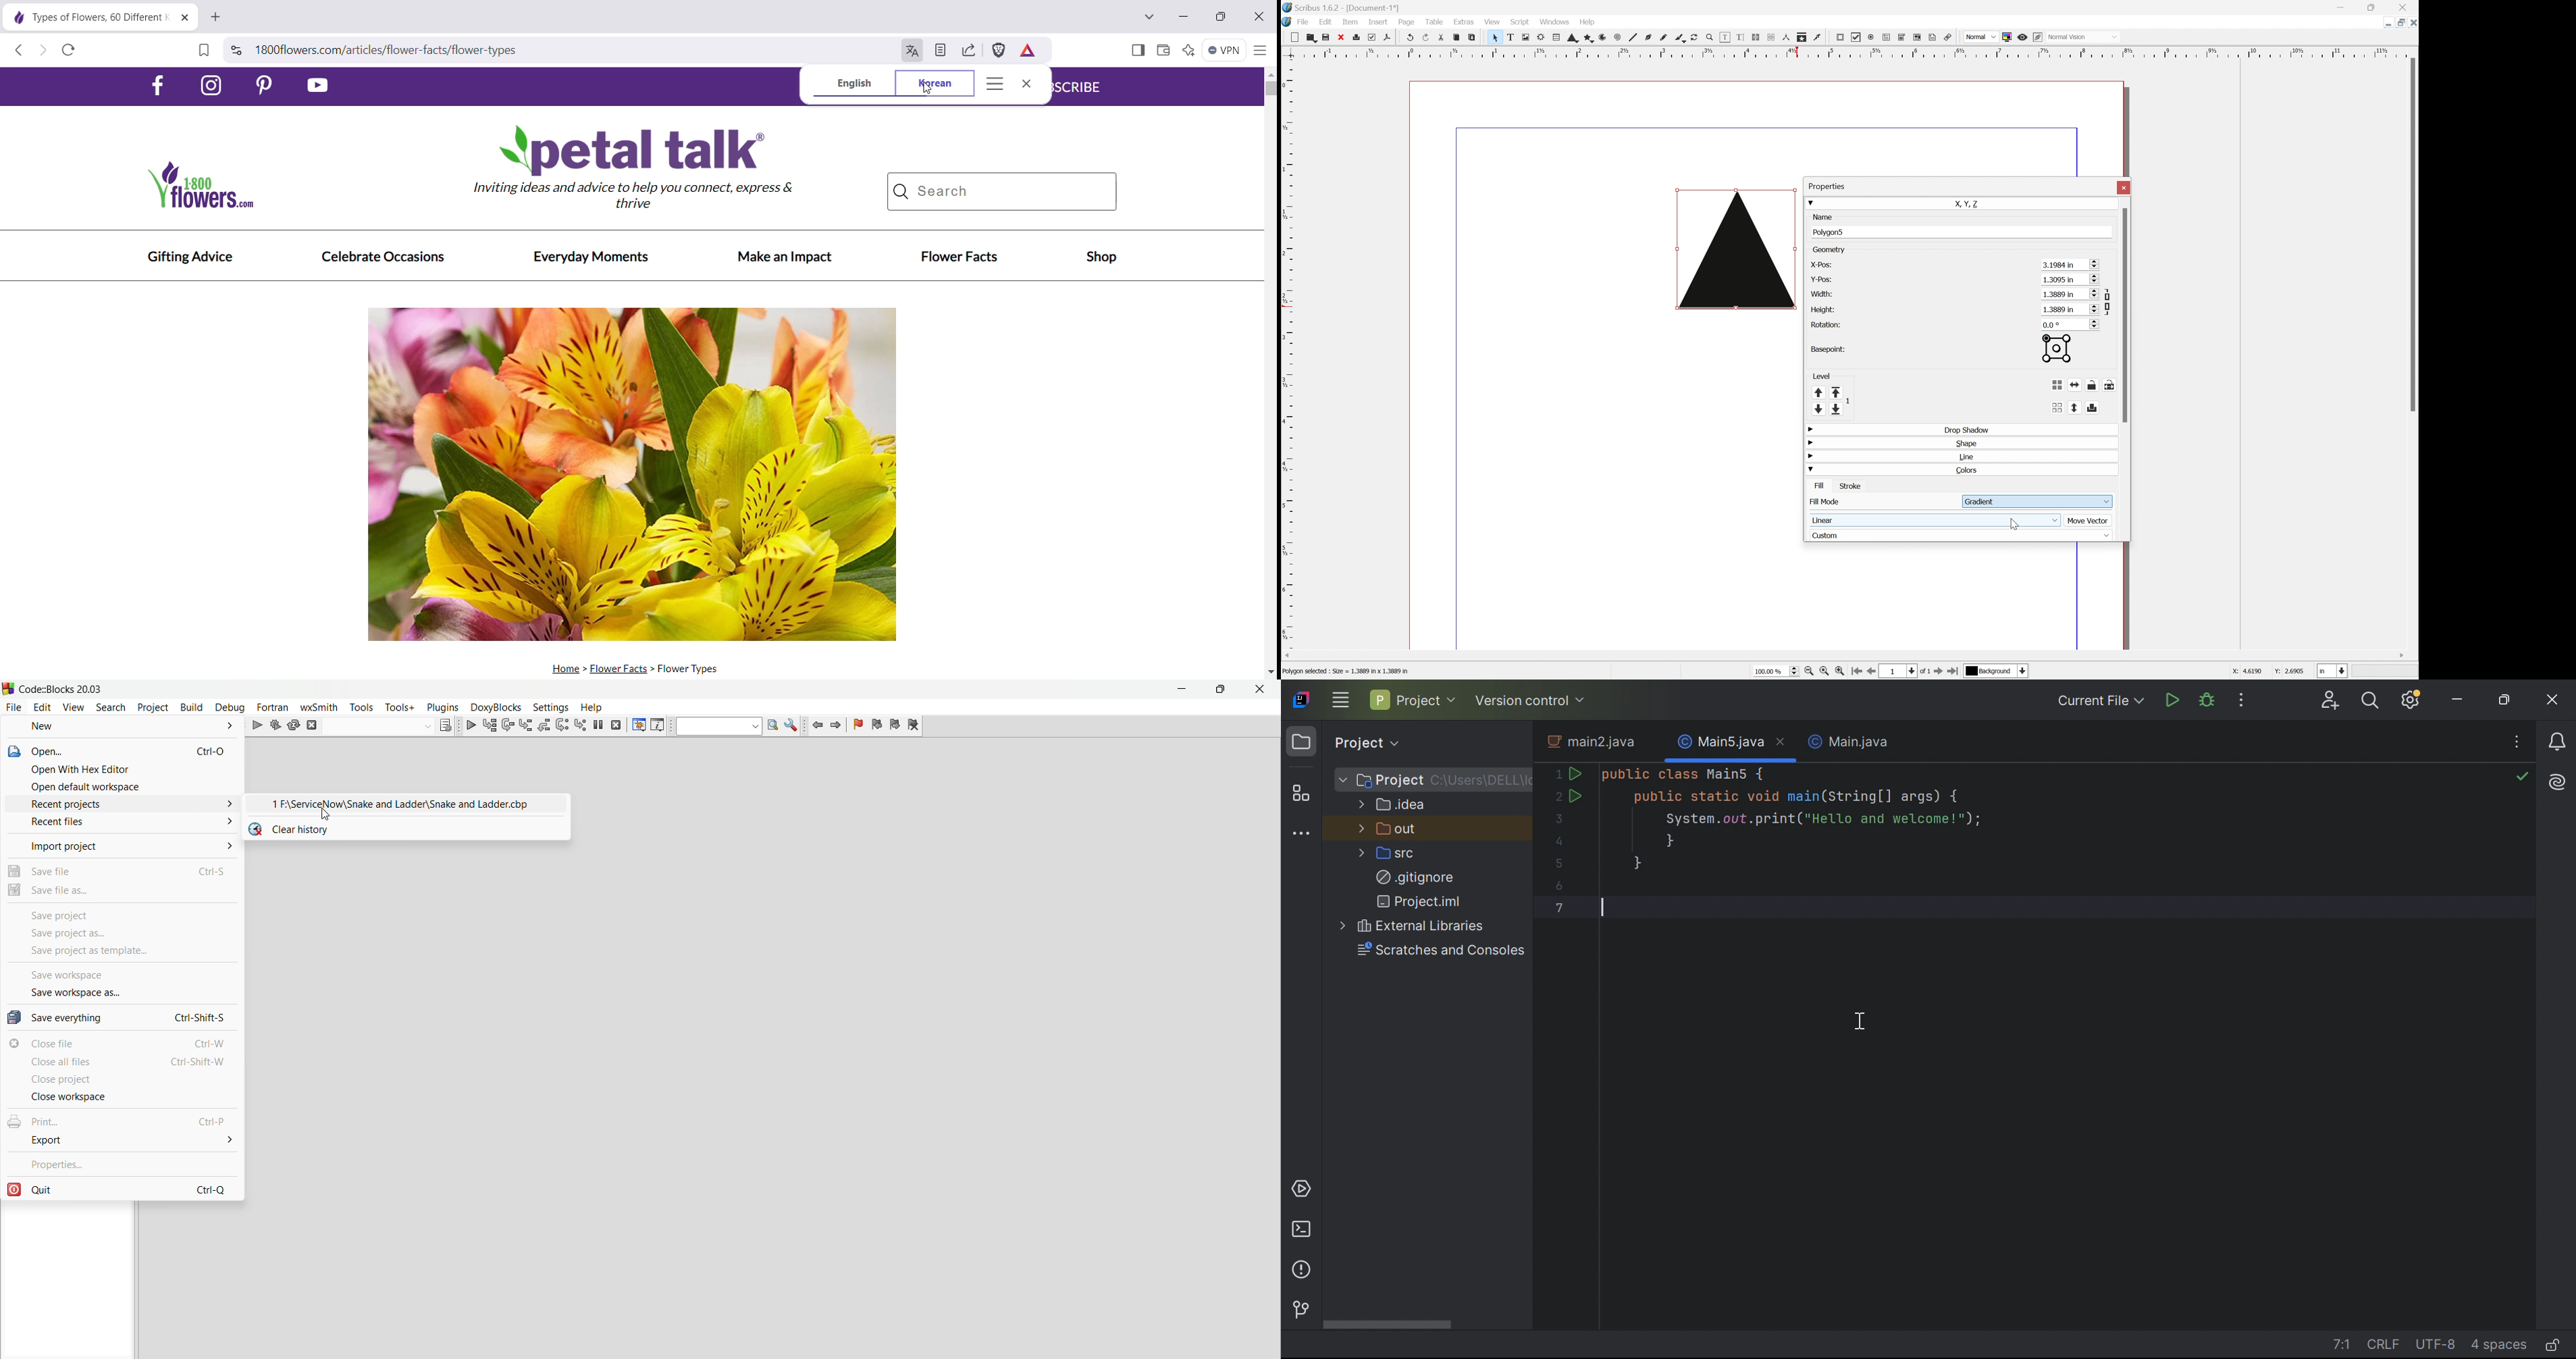 This screenshot has width=2576, height=1372. Describe the element at coordinates (1378, 22) in the screenshot. I see `Insert` at that location.